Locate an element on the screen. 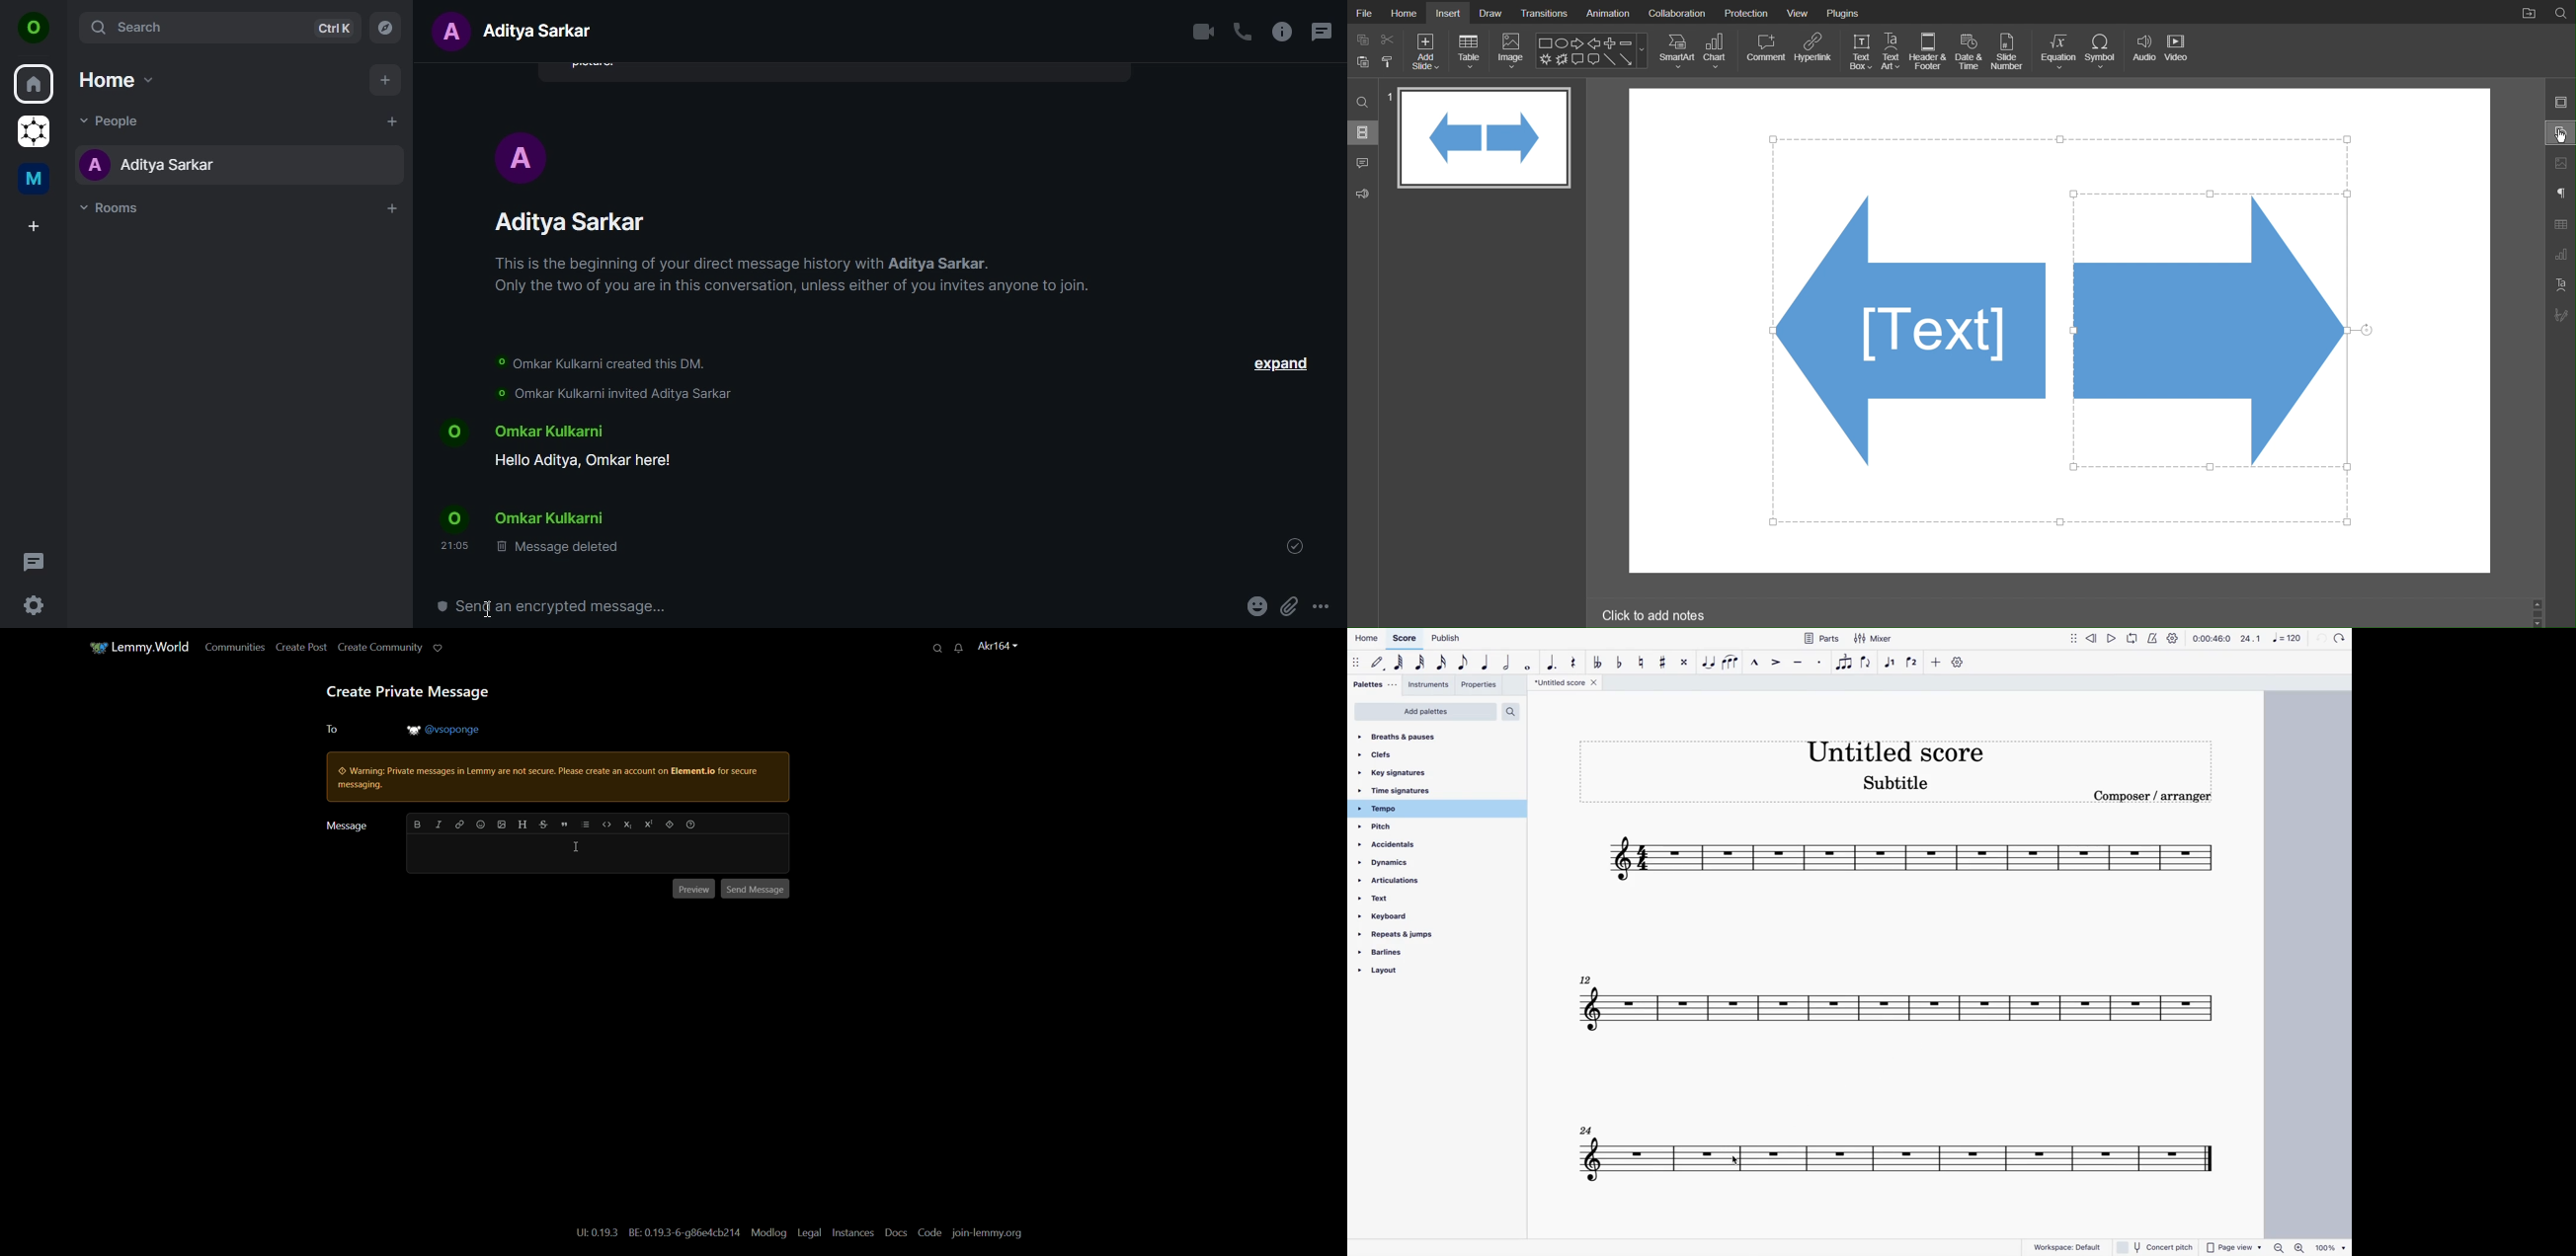  text box is located at coordinates (597, 607).